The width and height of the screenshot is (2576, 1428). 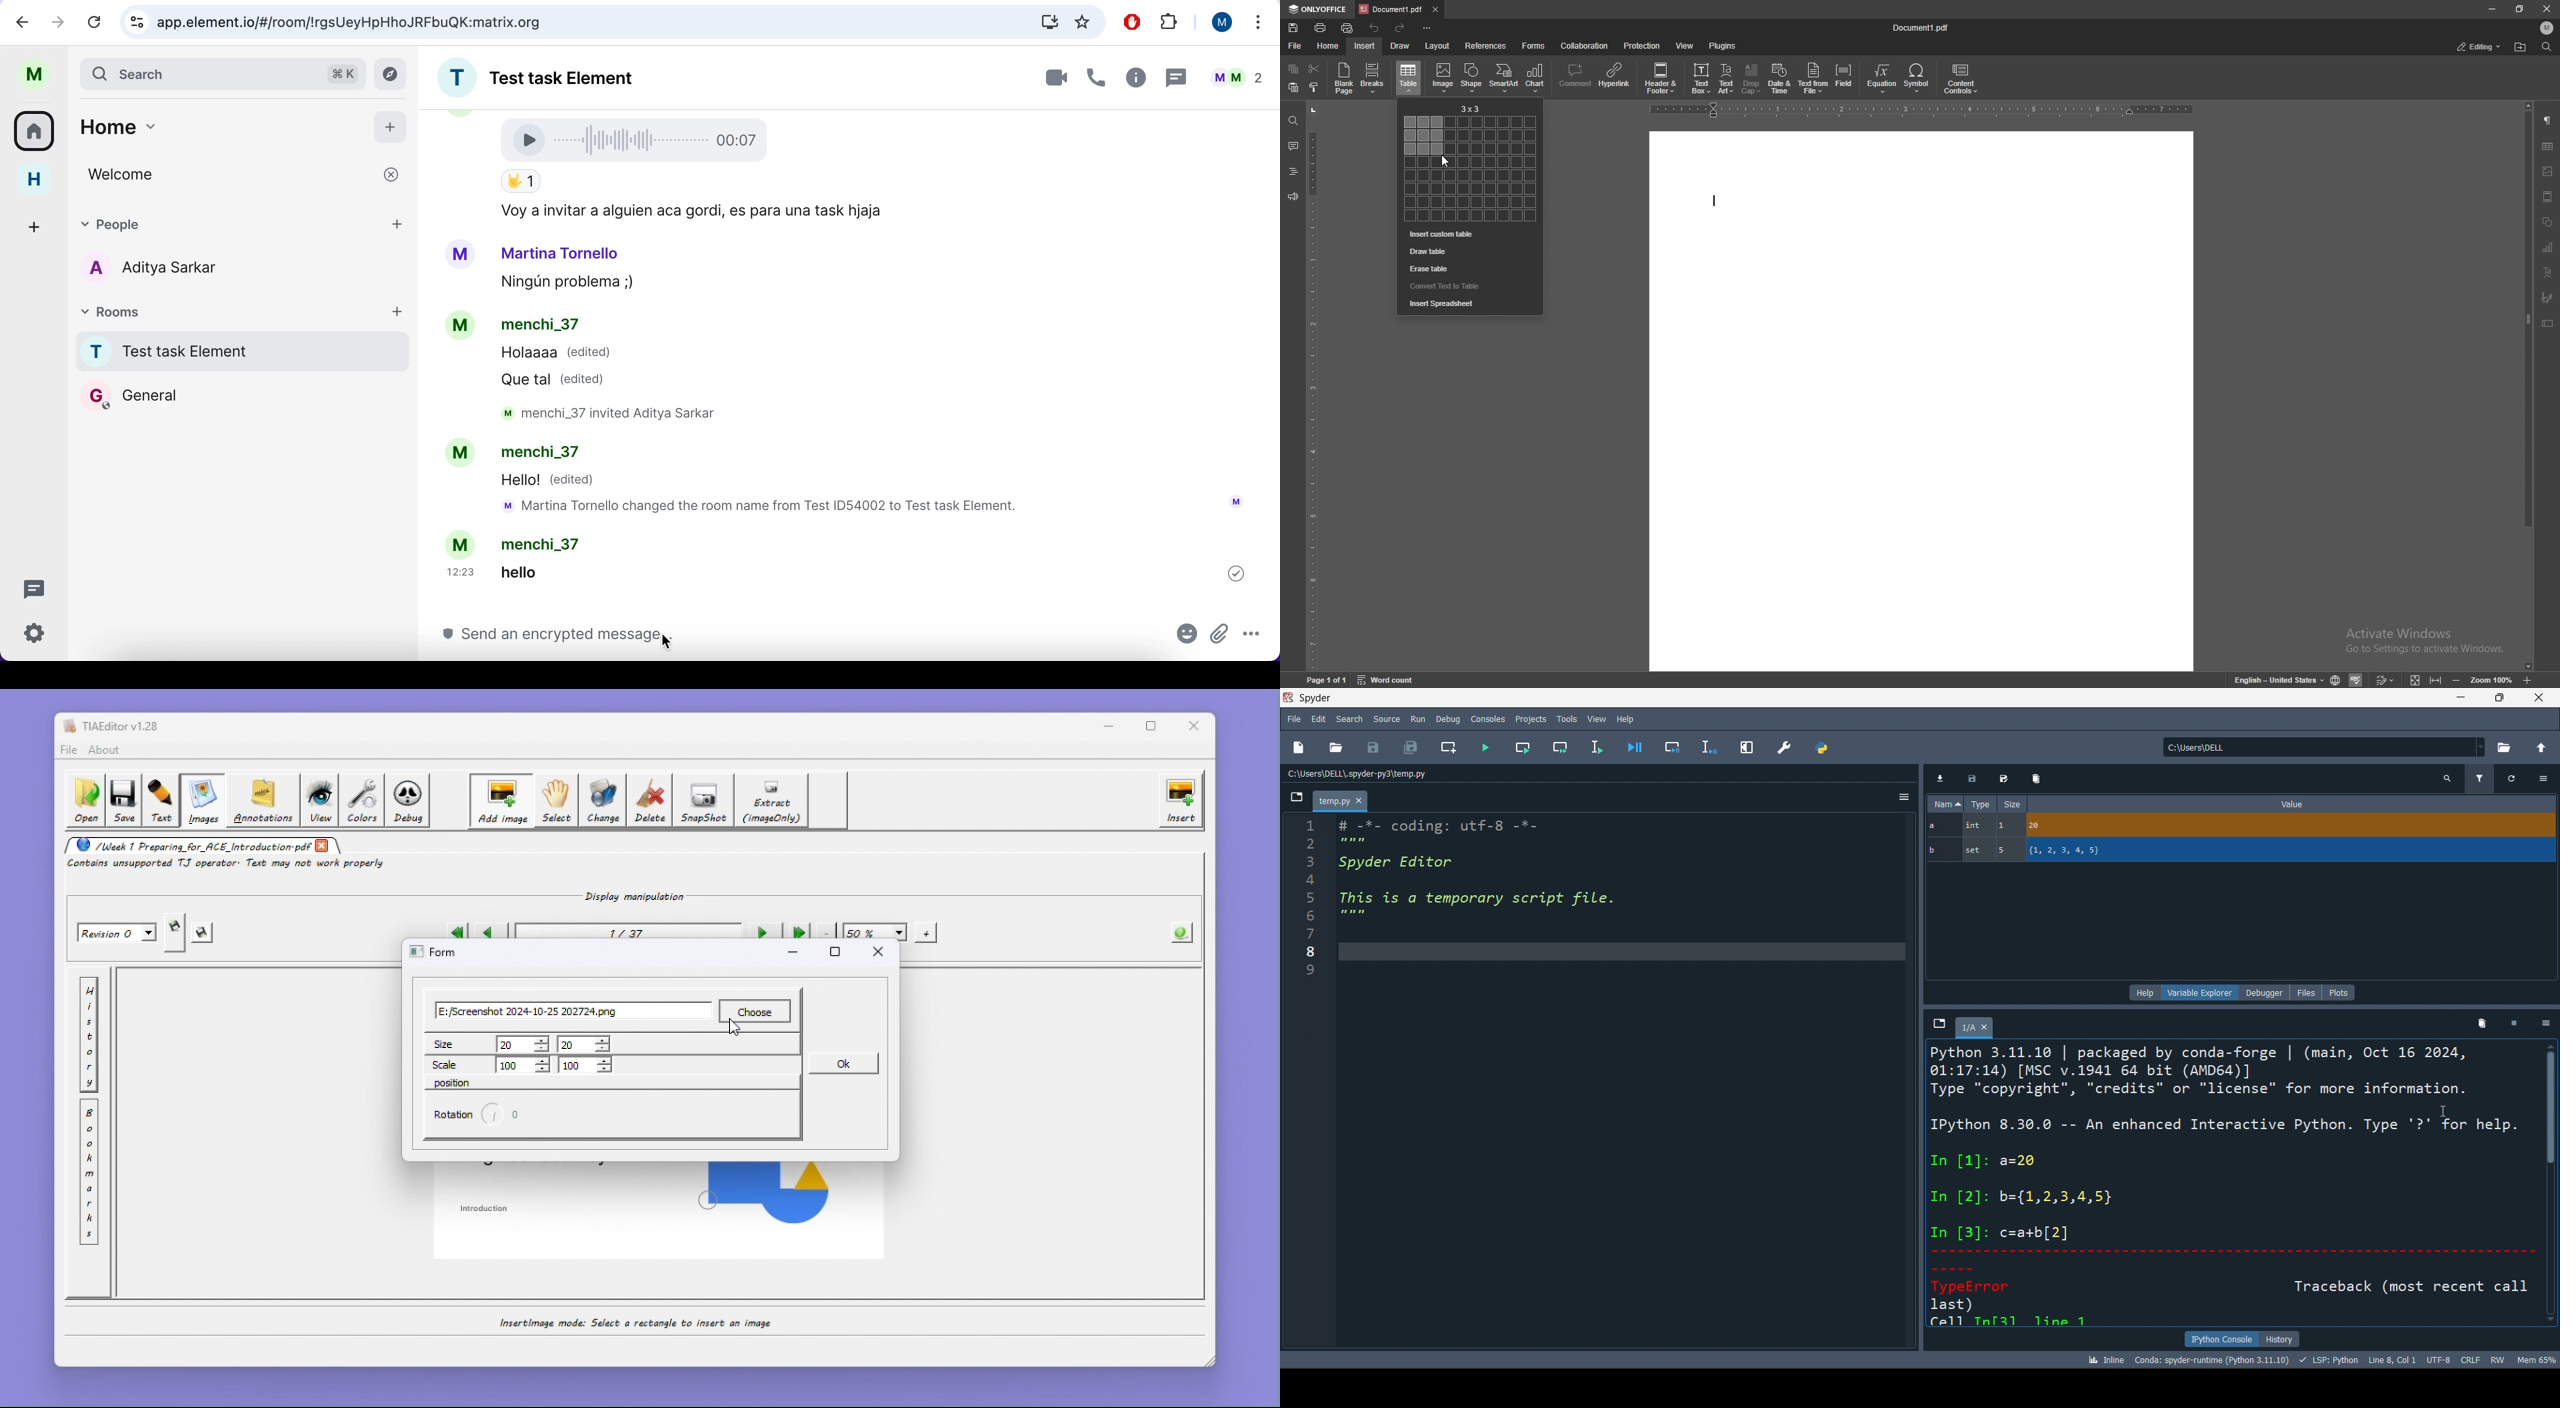 What do you see at coordinates (1596, 717) in the screenshot?
I see `view` at bounding box center [1596, 717].